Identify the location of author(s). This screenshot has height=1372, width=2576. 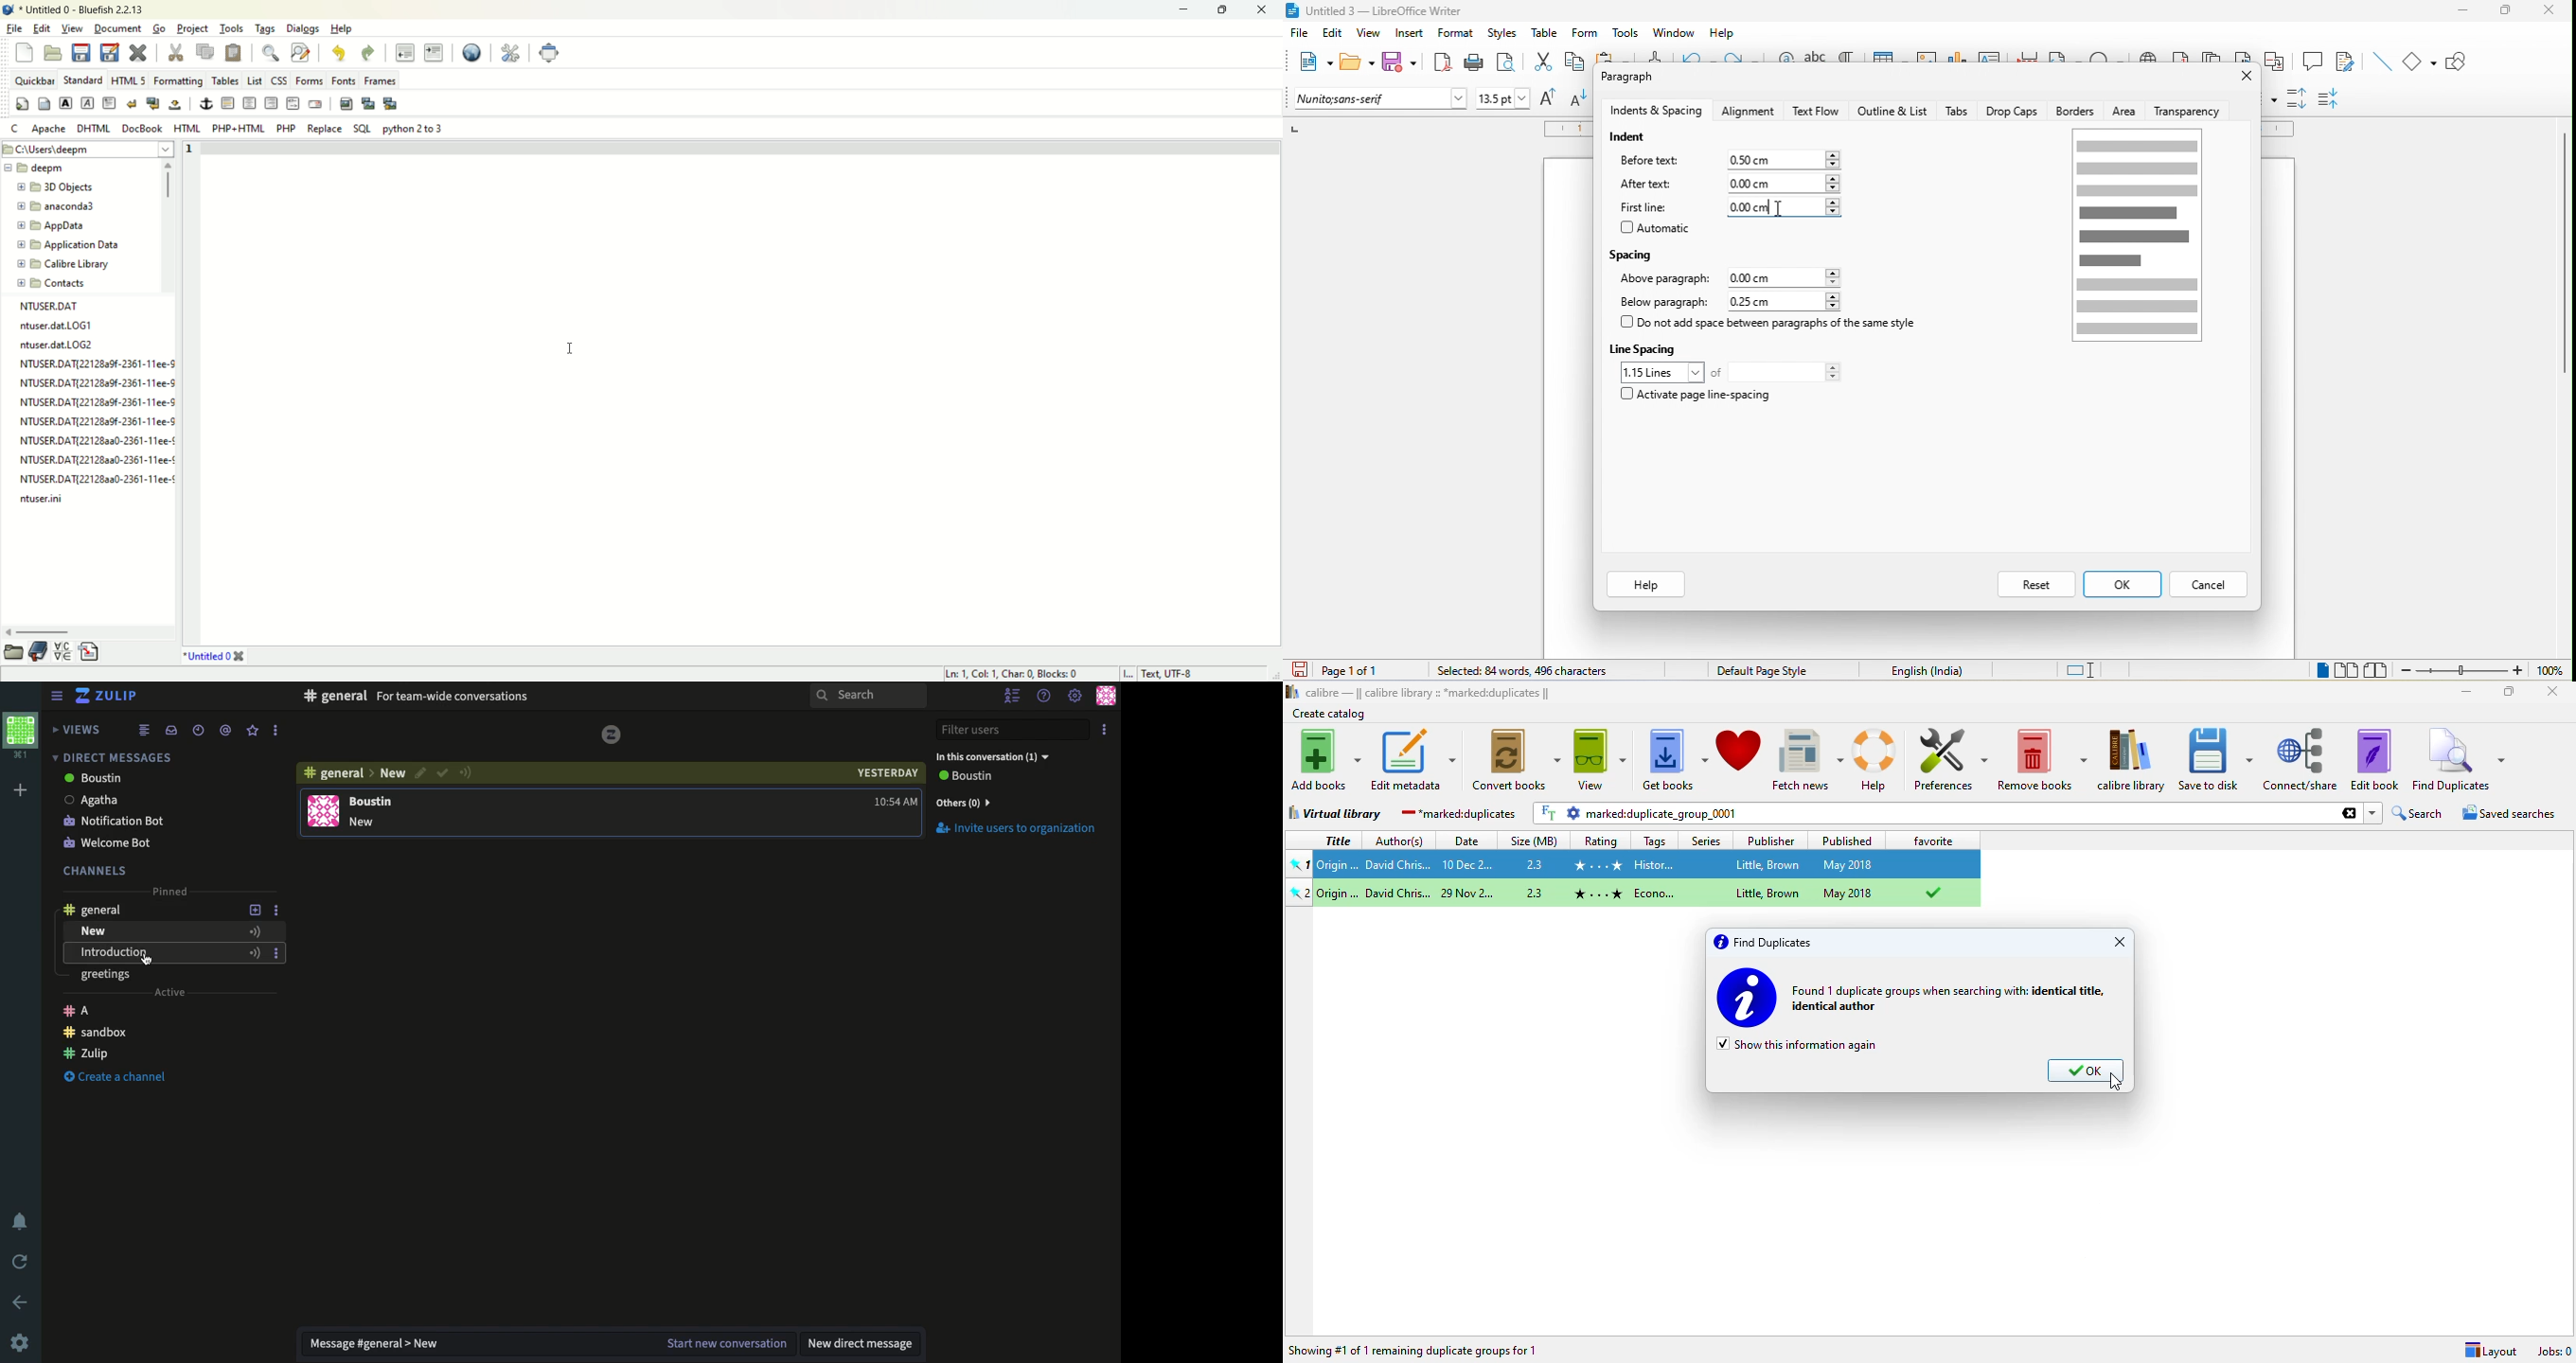
(1402, 840).